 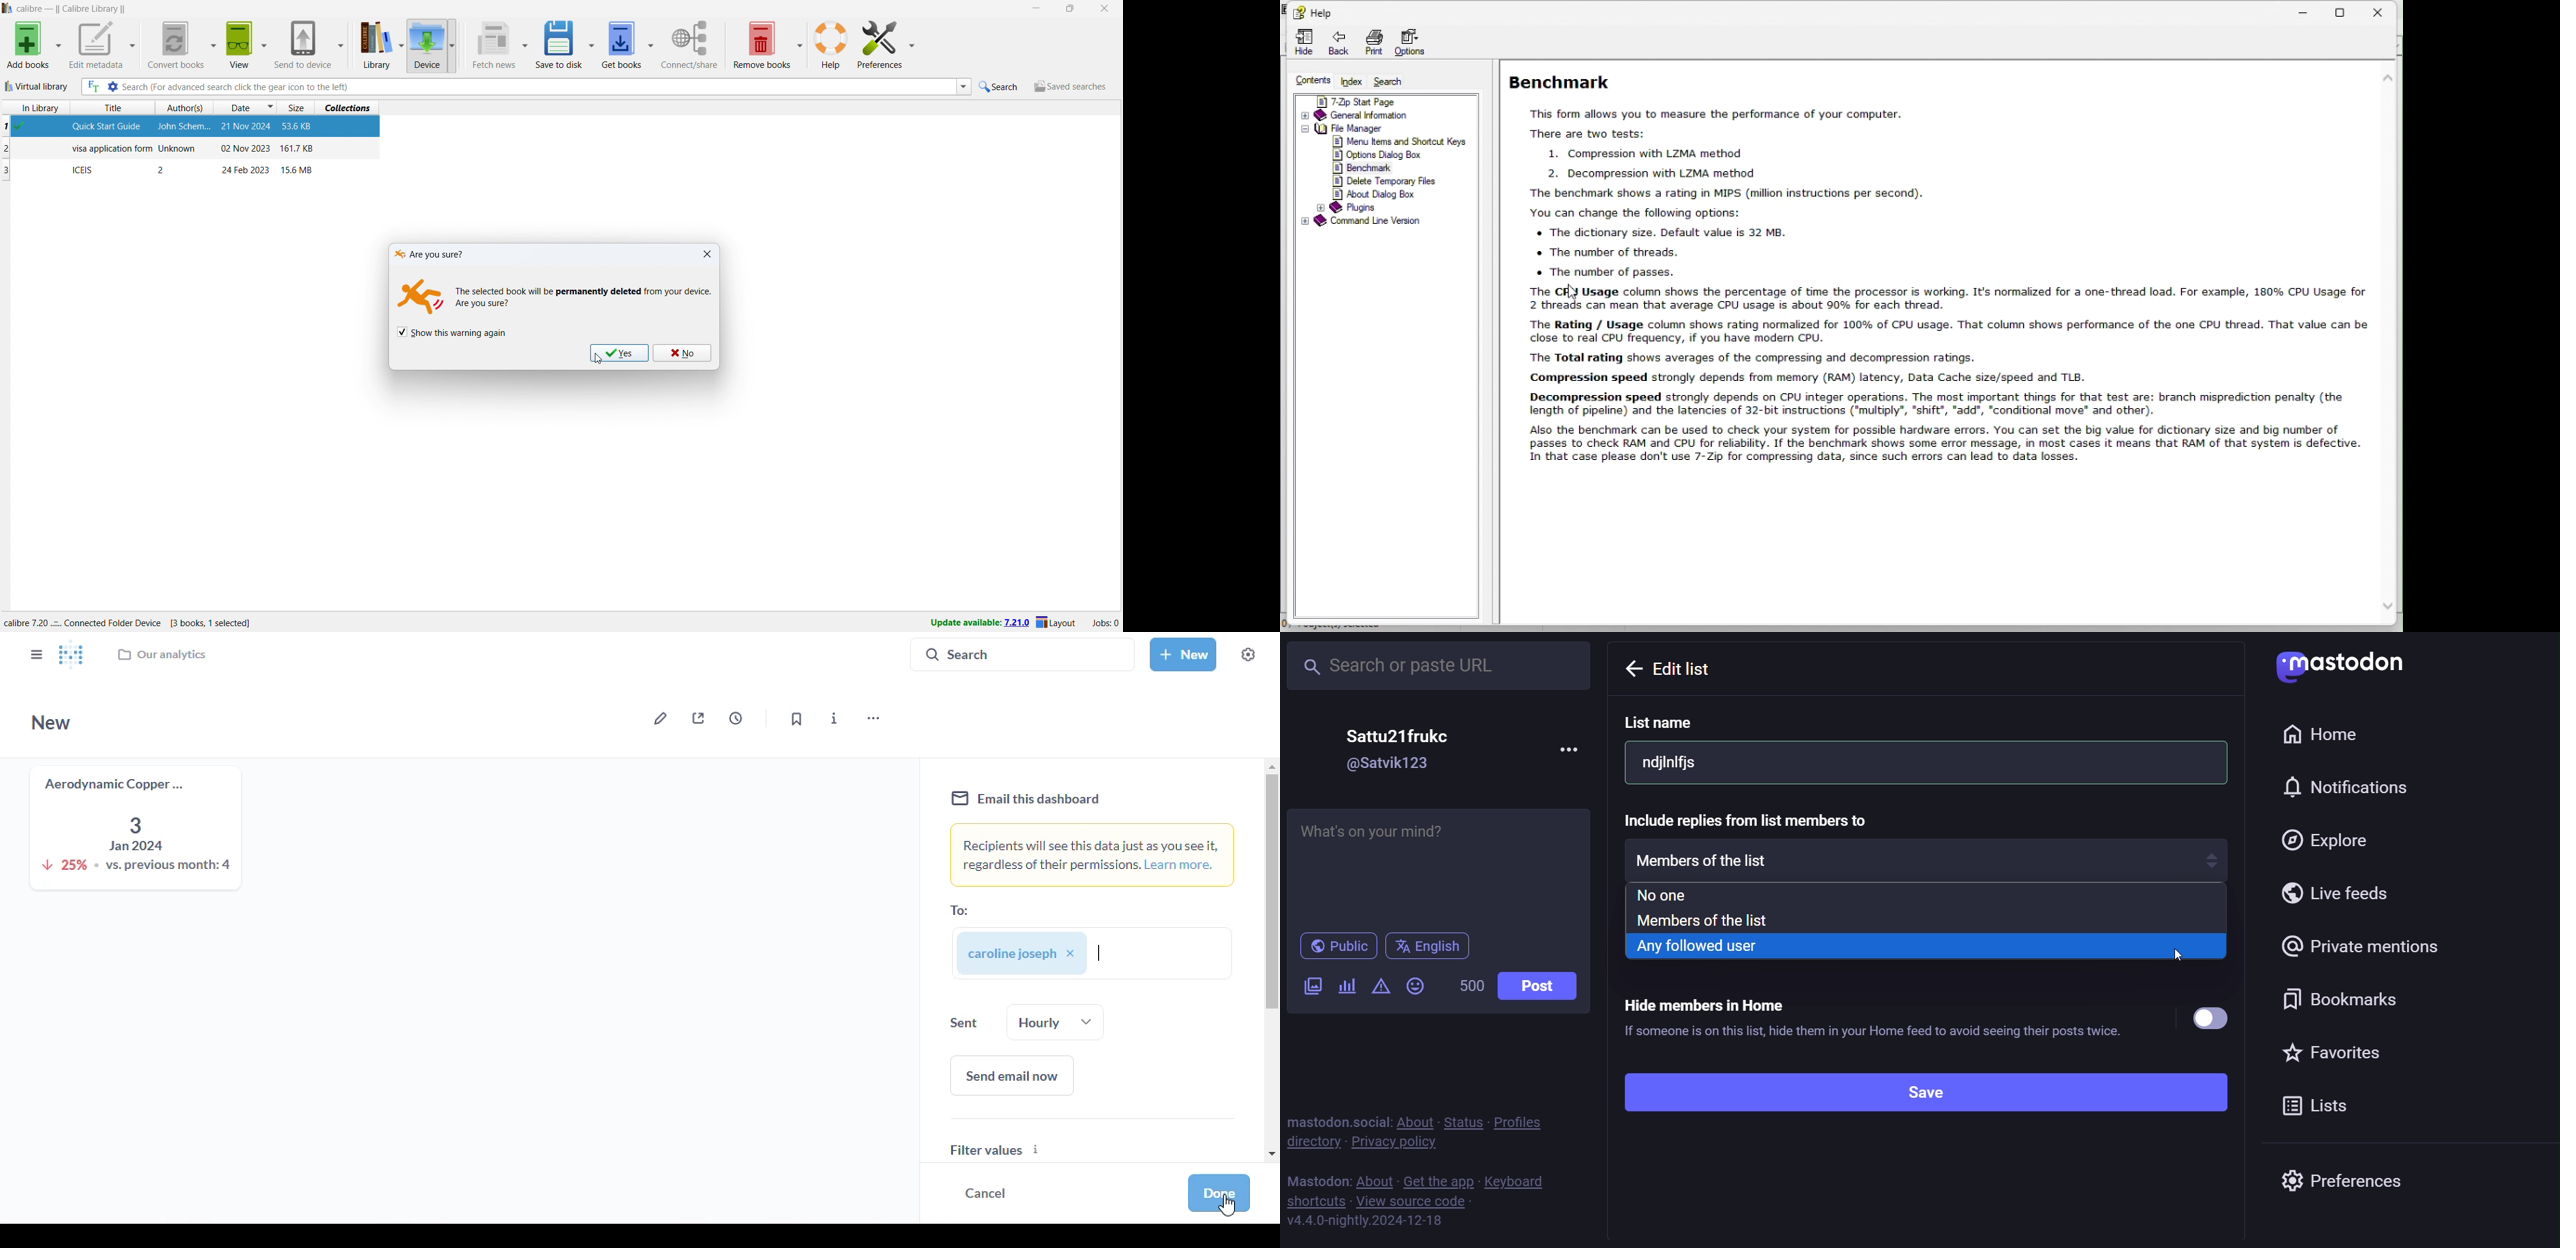 I want to click on profiles, so click(x=1524, y=1121).